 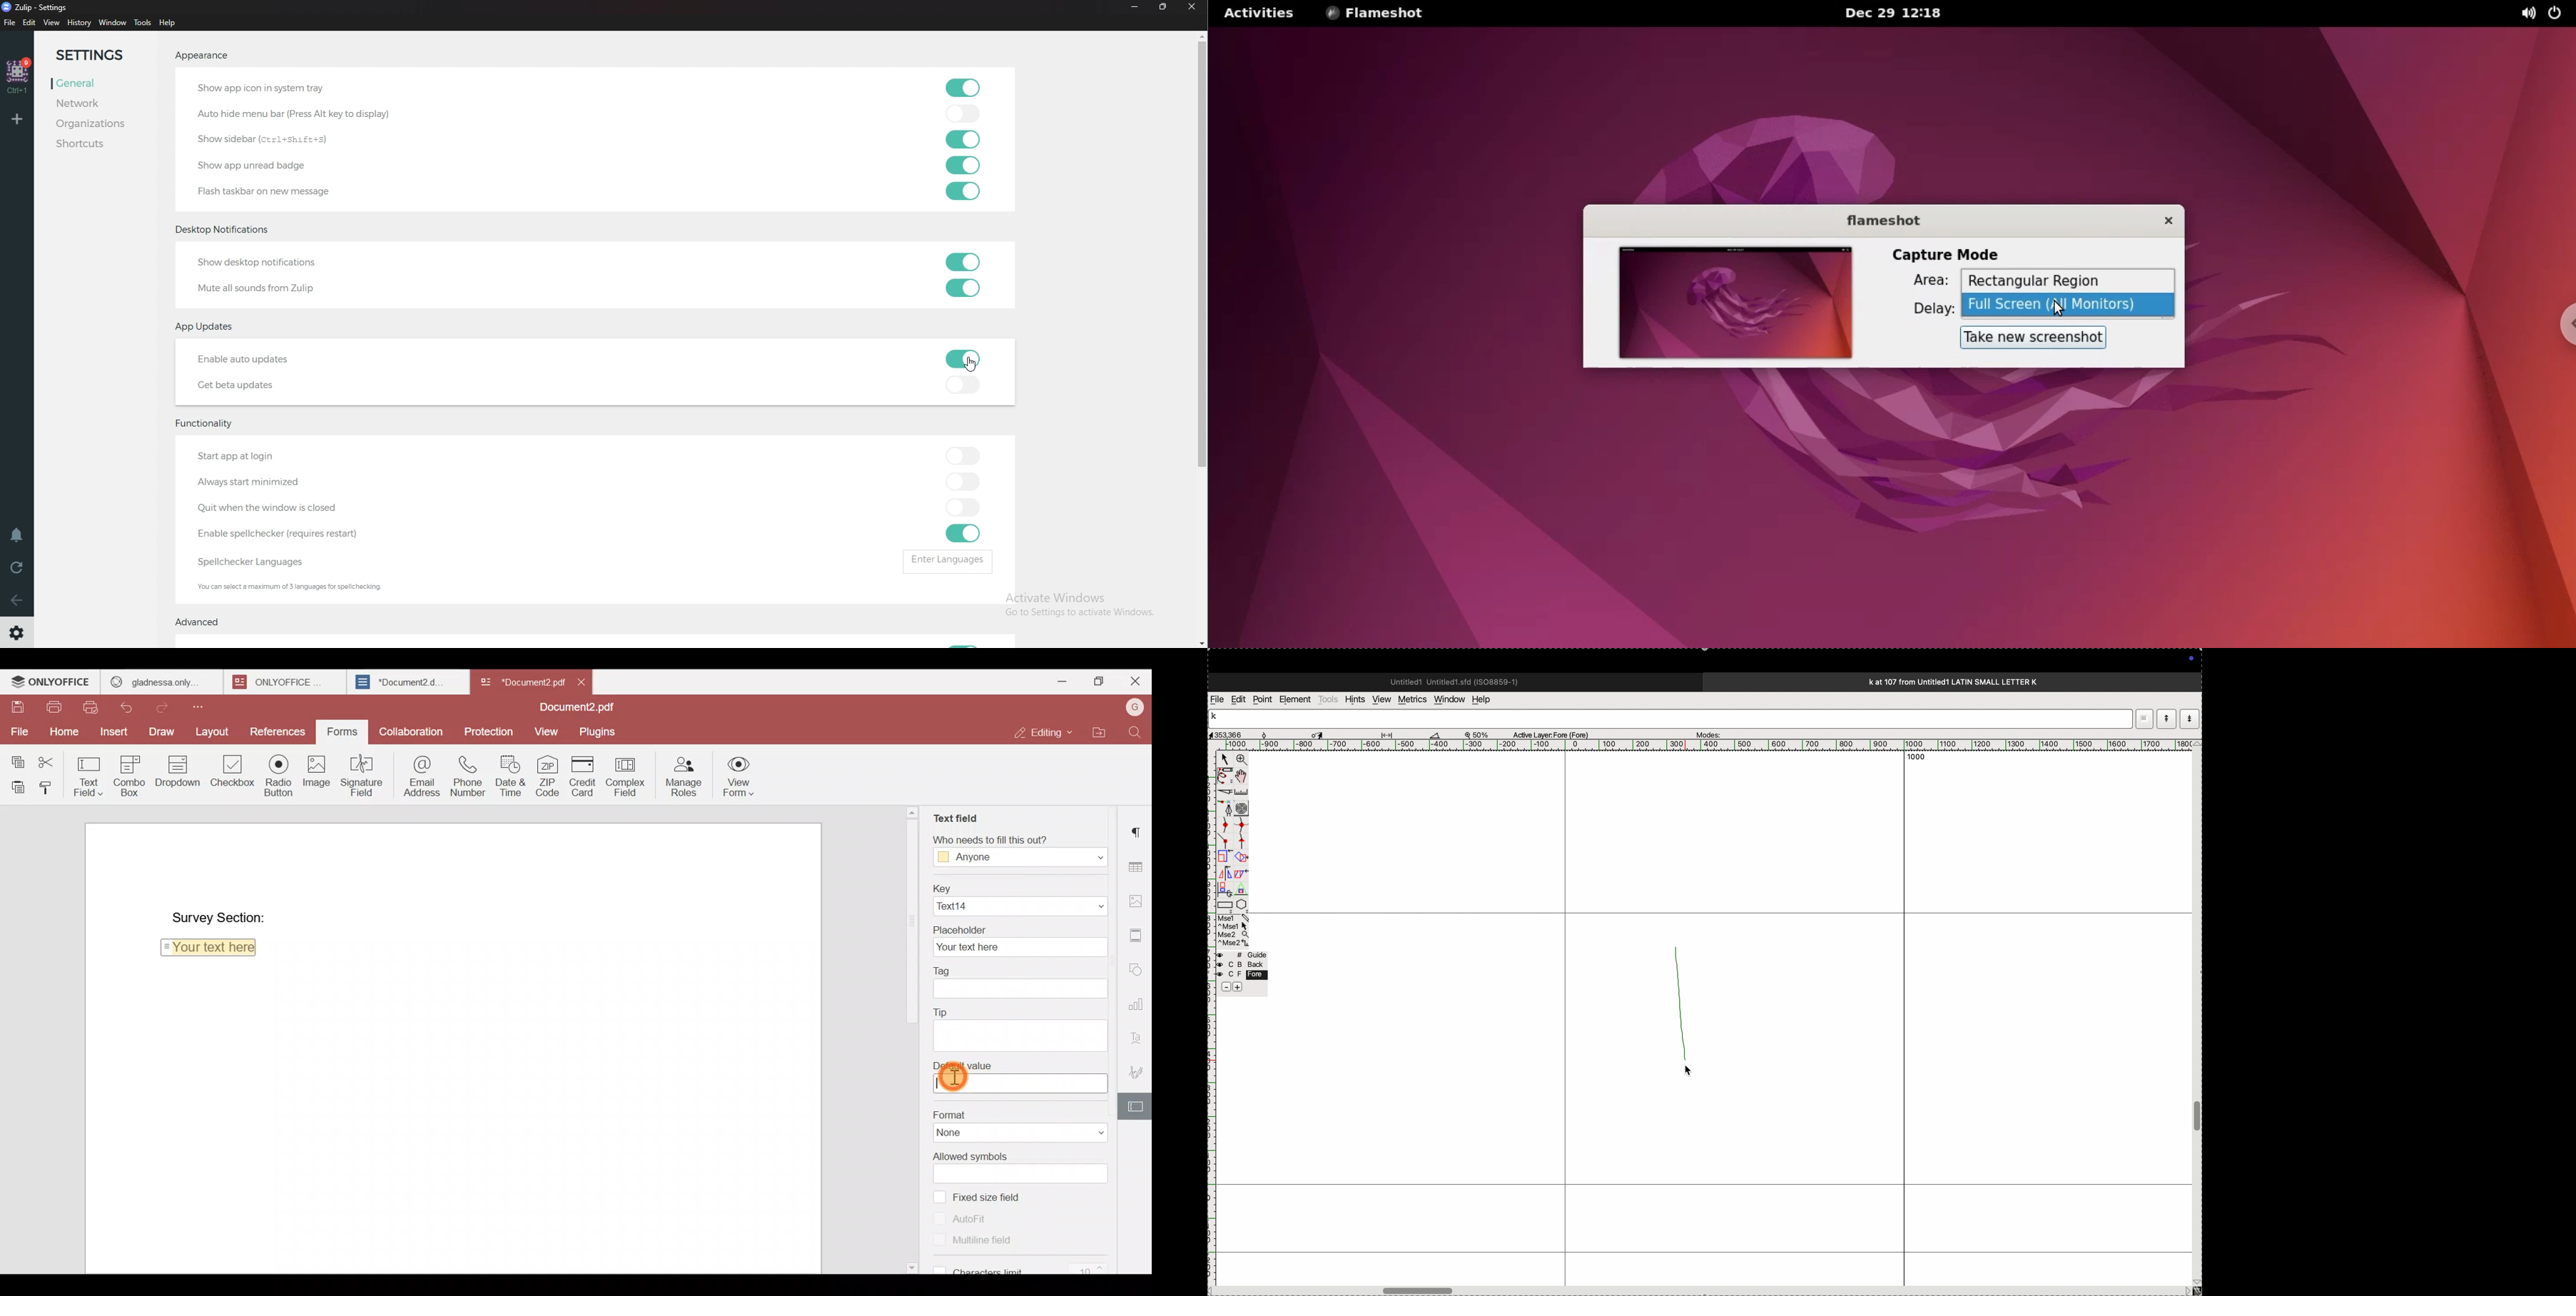 What do you see at coordinates (1392, 733) in the screenshot?
I see `drang` at bounding box center [1392, 733].